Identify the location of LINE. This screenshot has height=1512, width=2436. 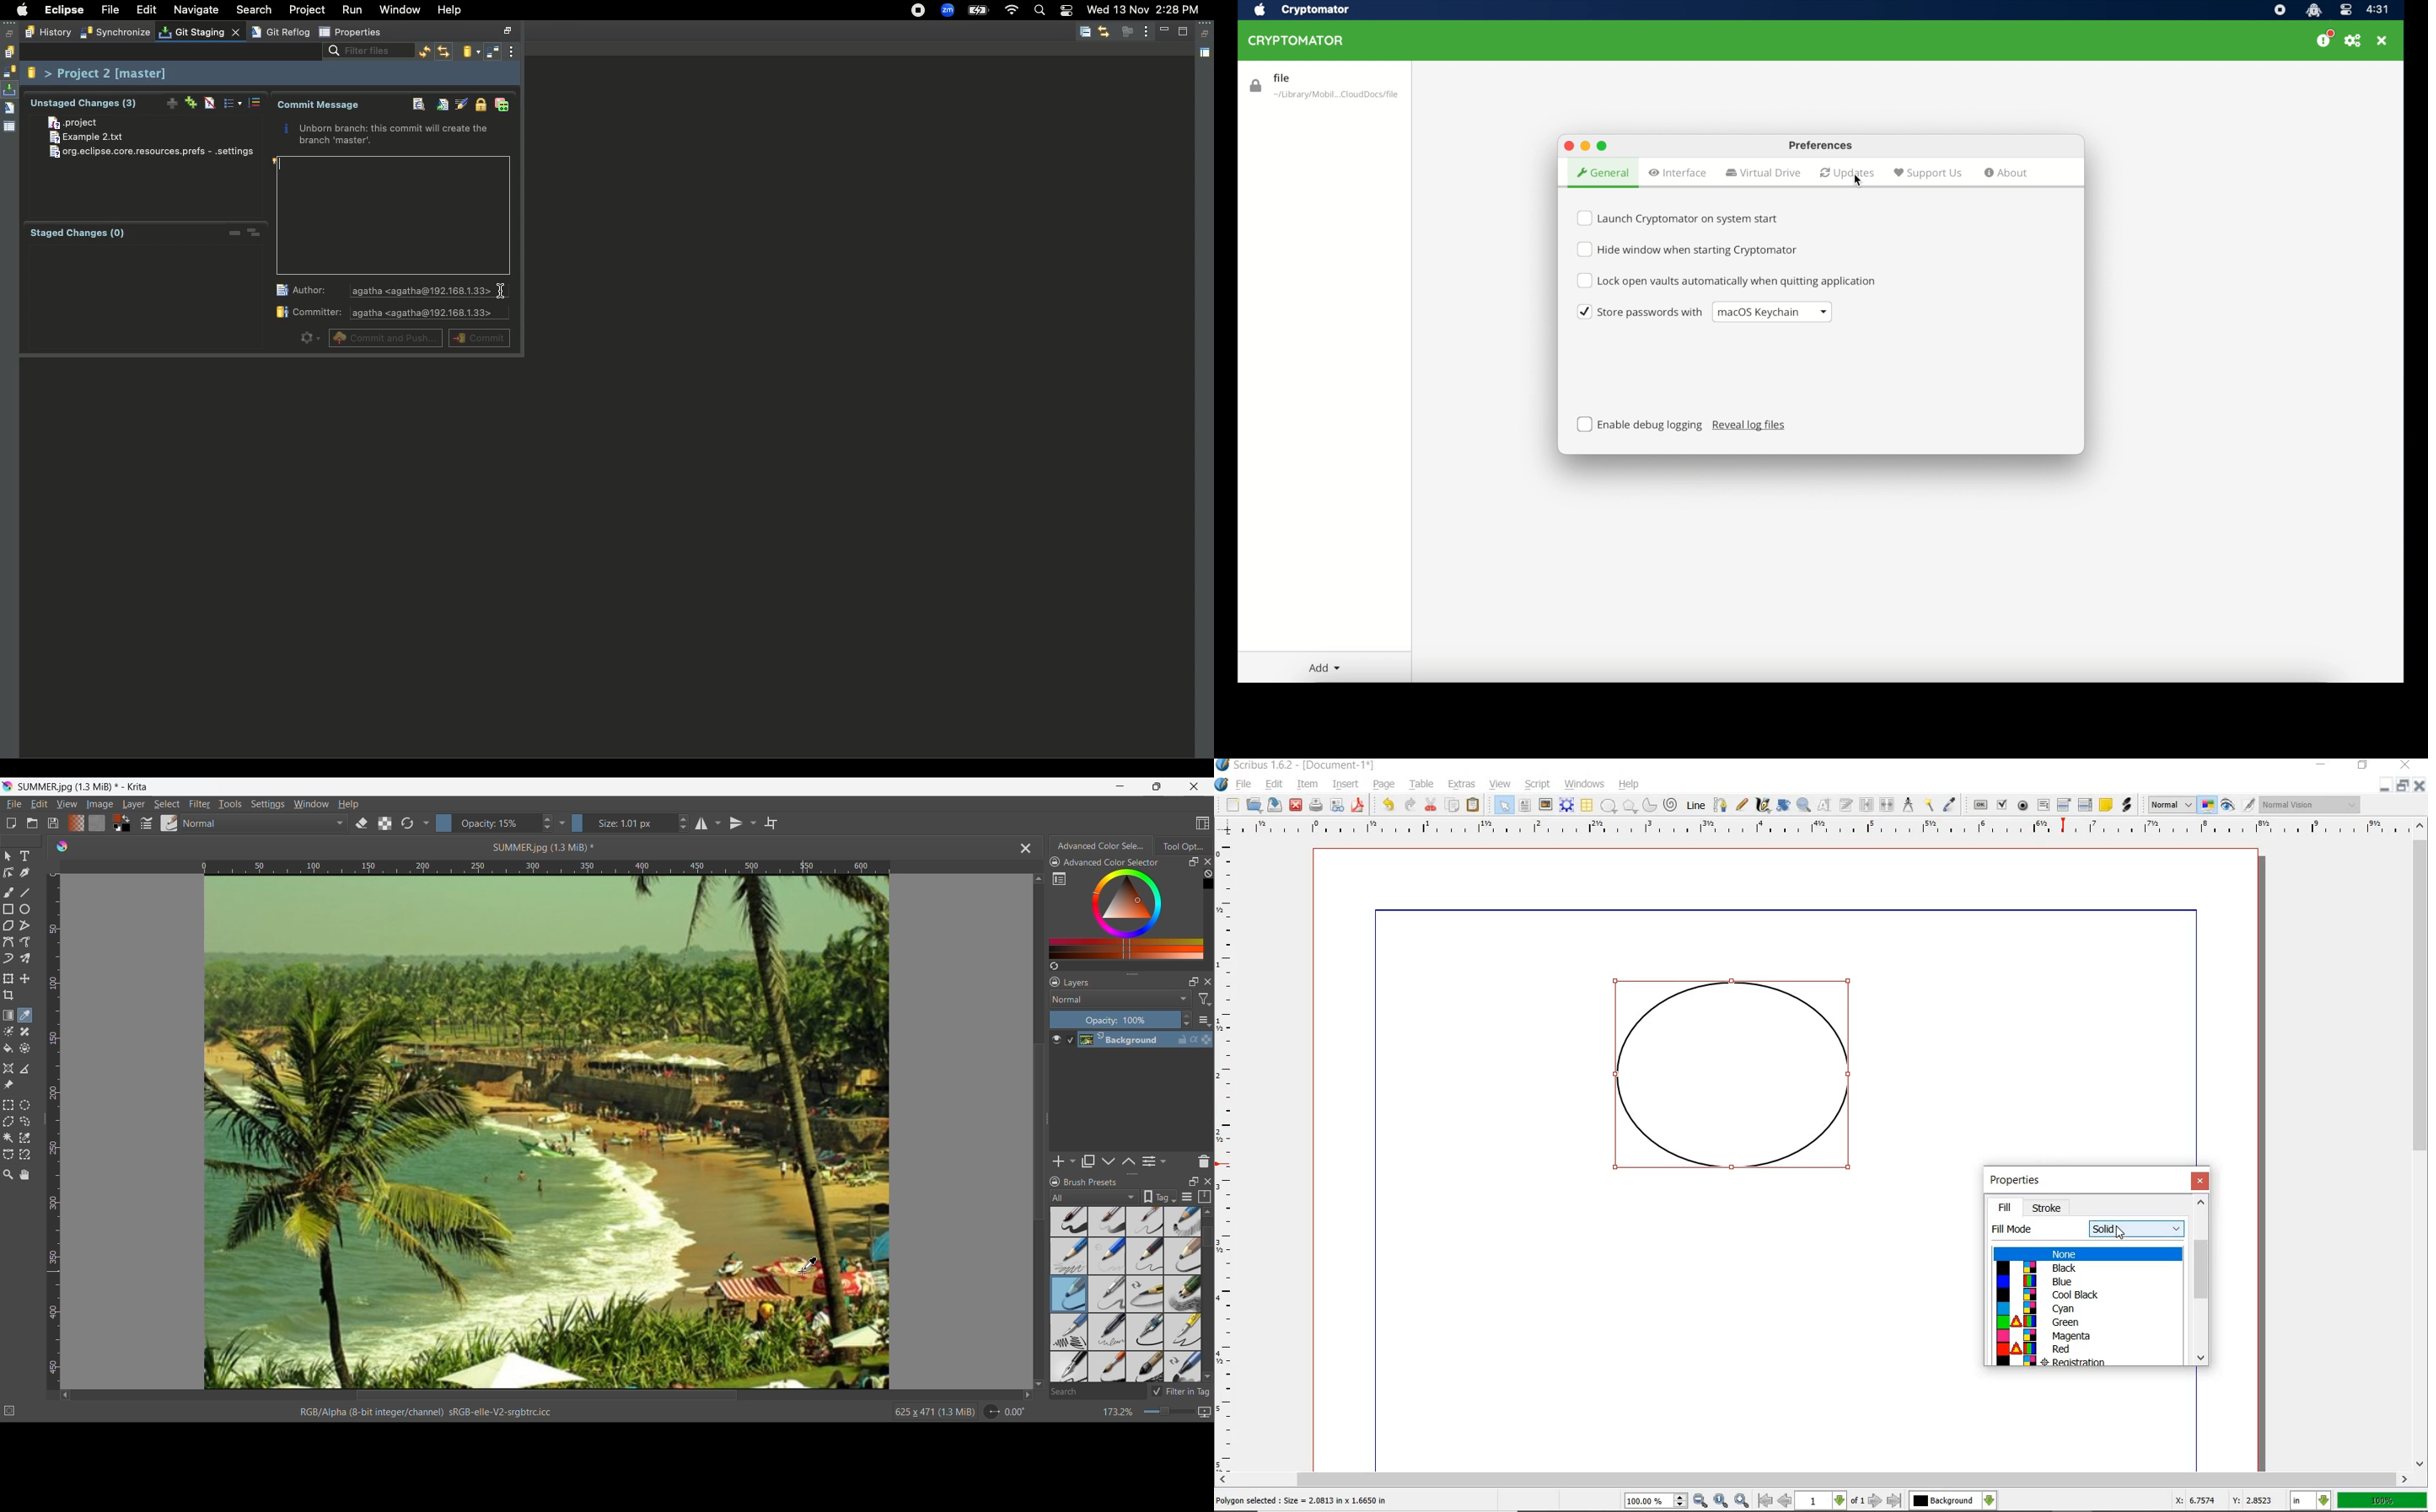
(1697, 805).